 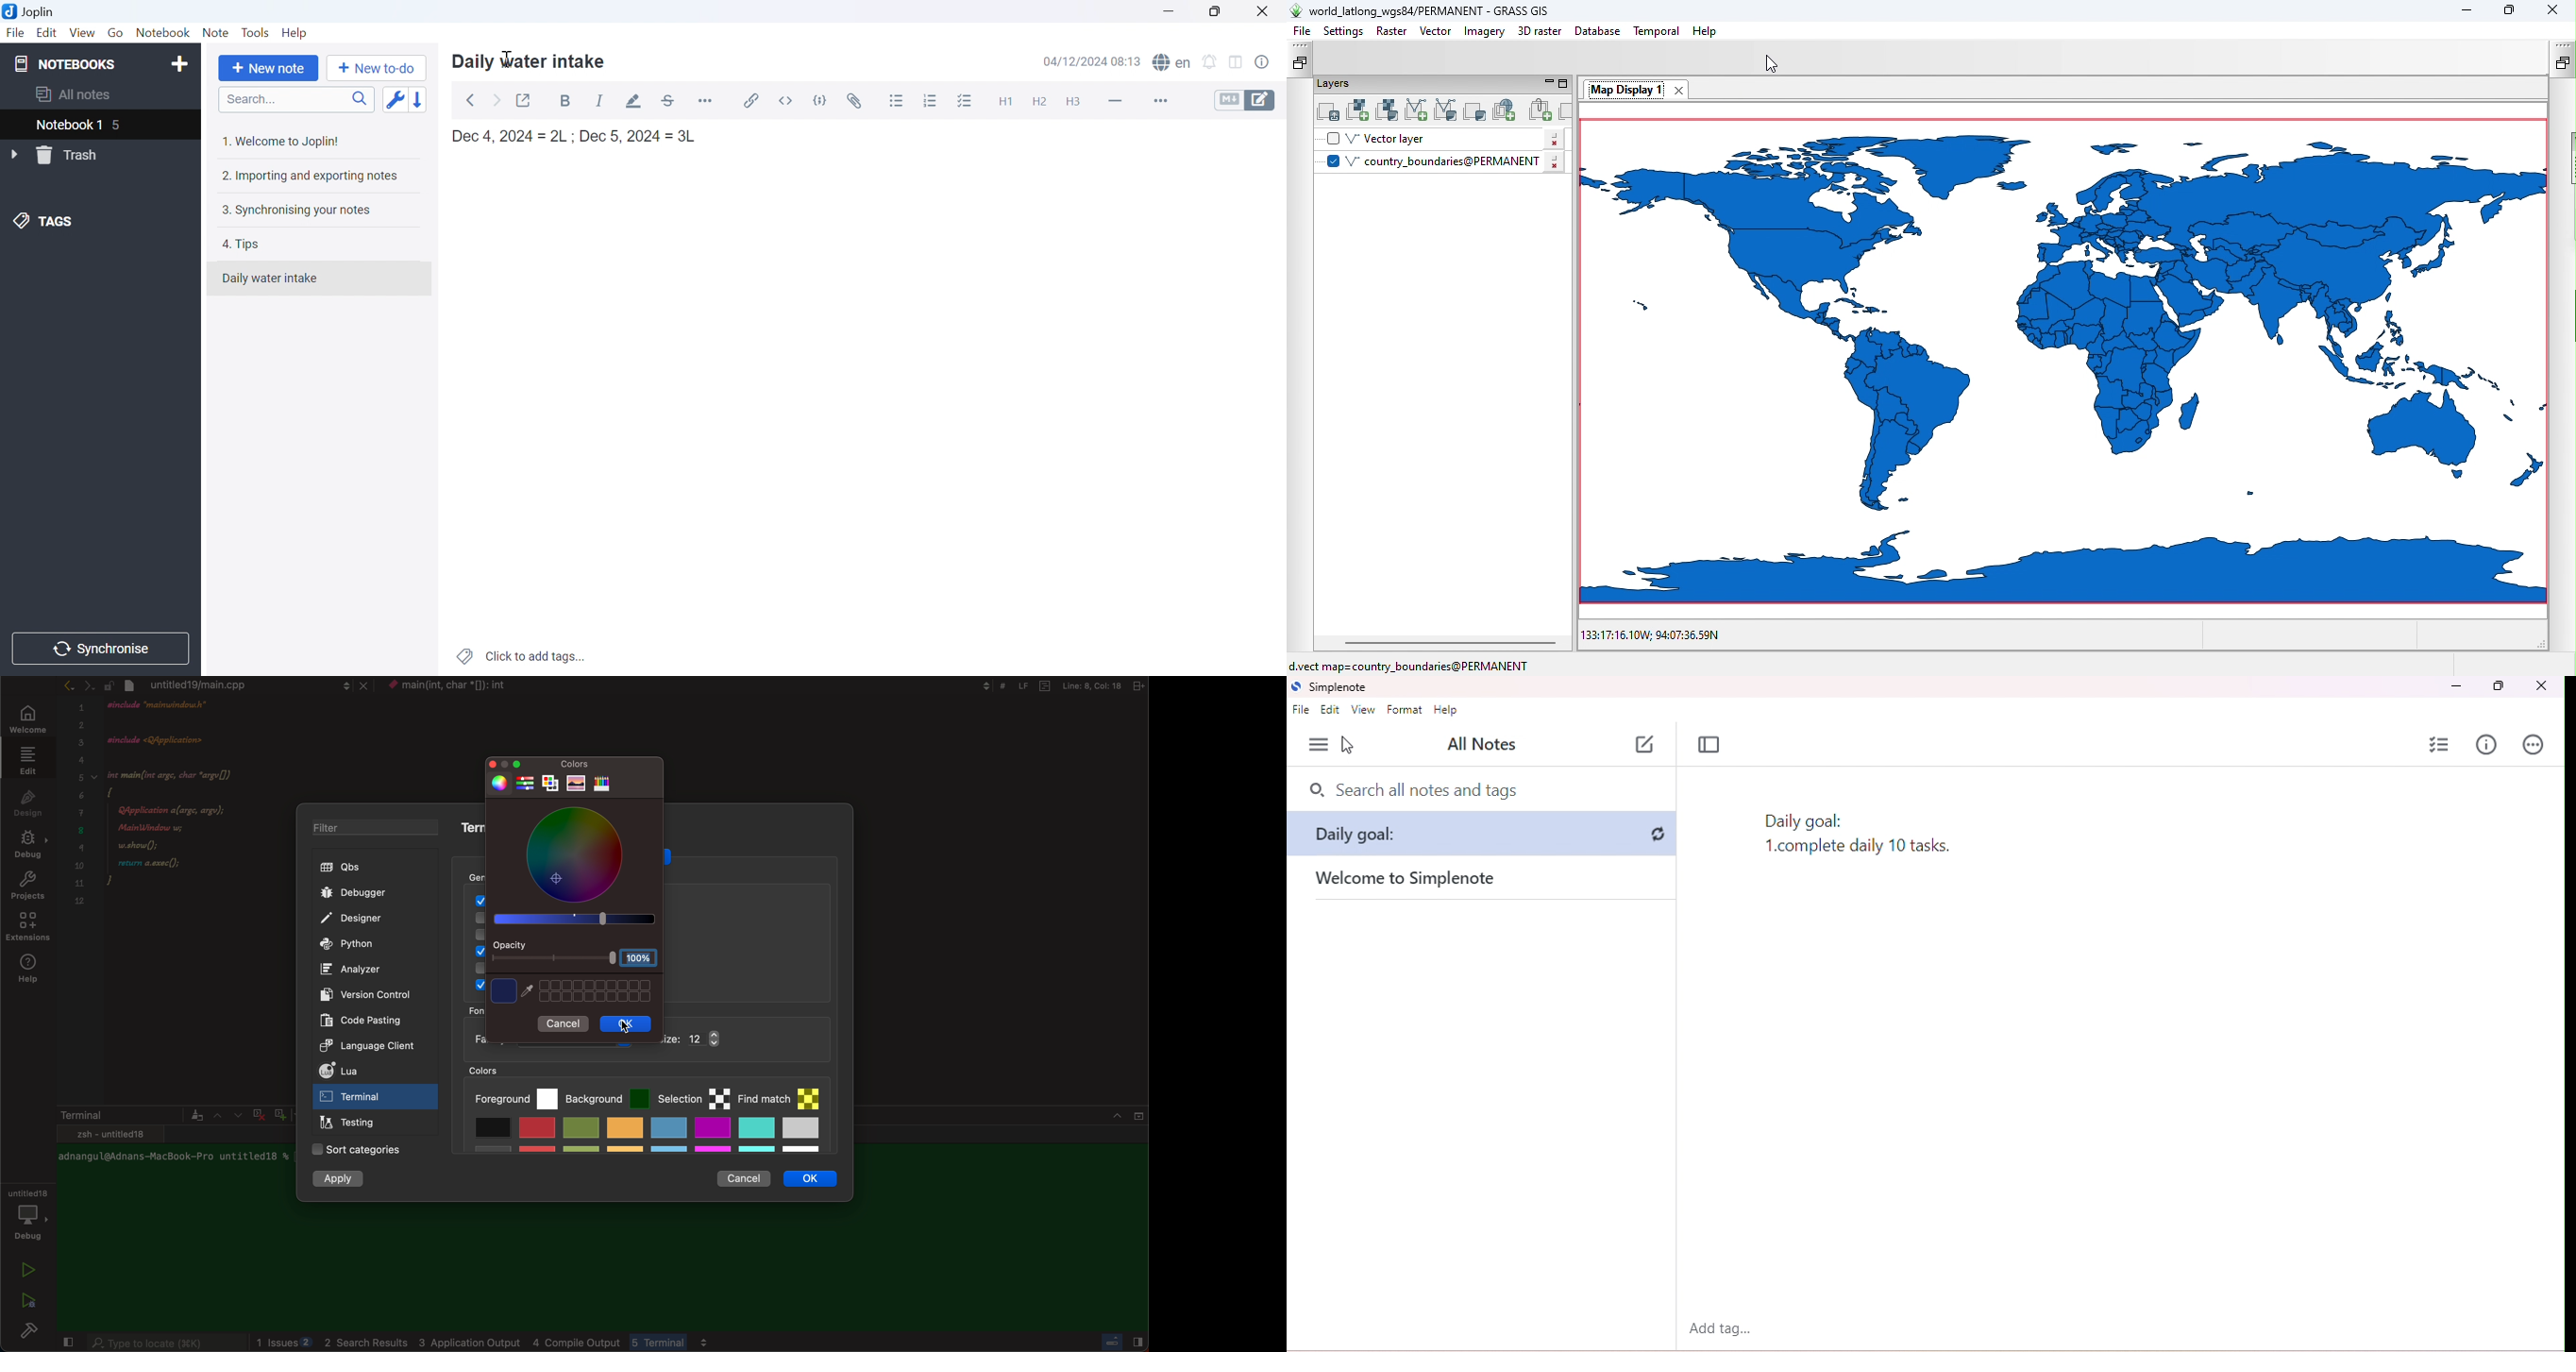 I want to click on Search, so click(x=296, y=99).